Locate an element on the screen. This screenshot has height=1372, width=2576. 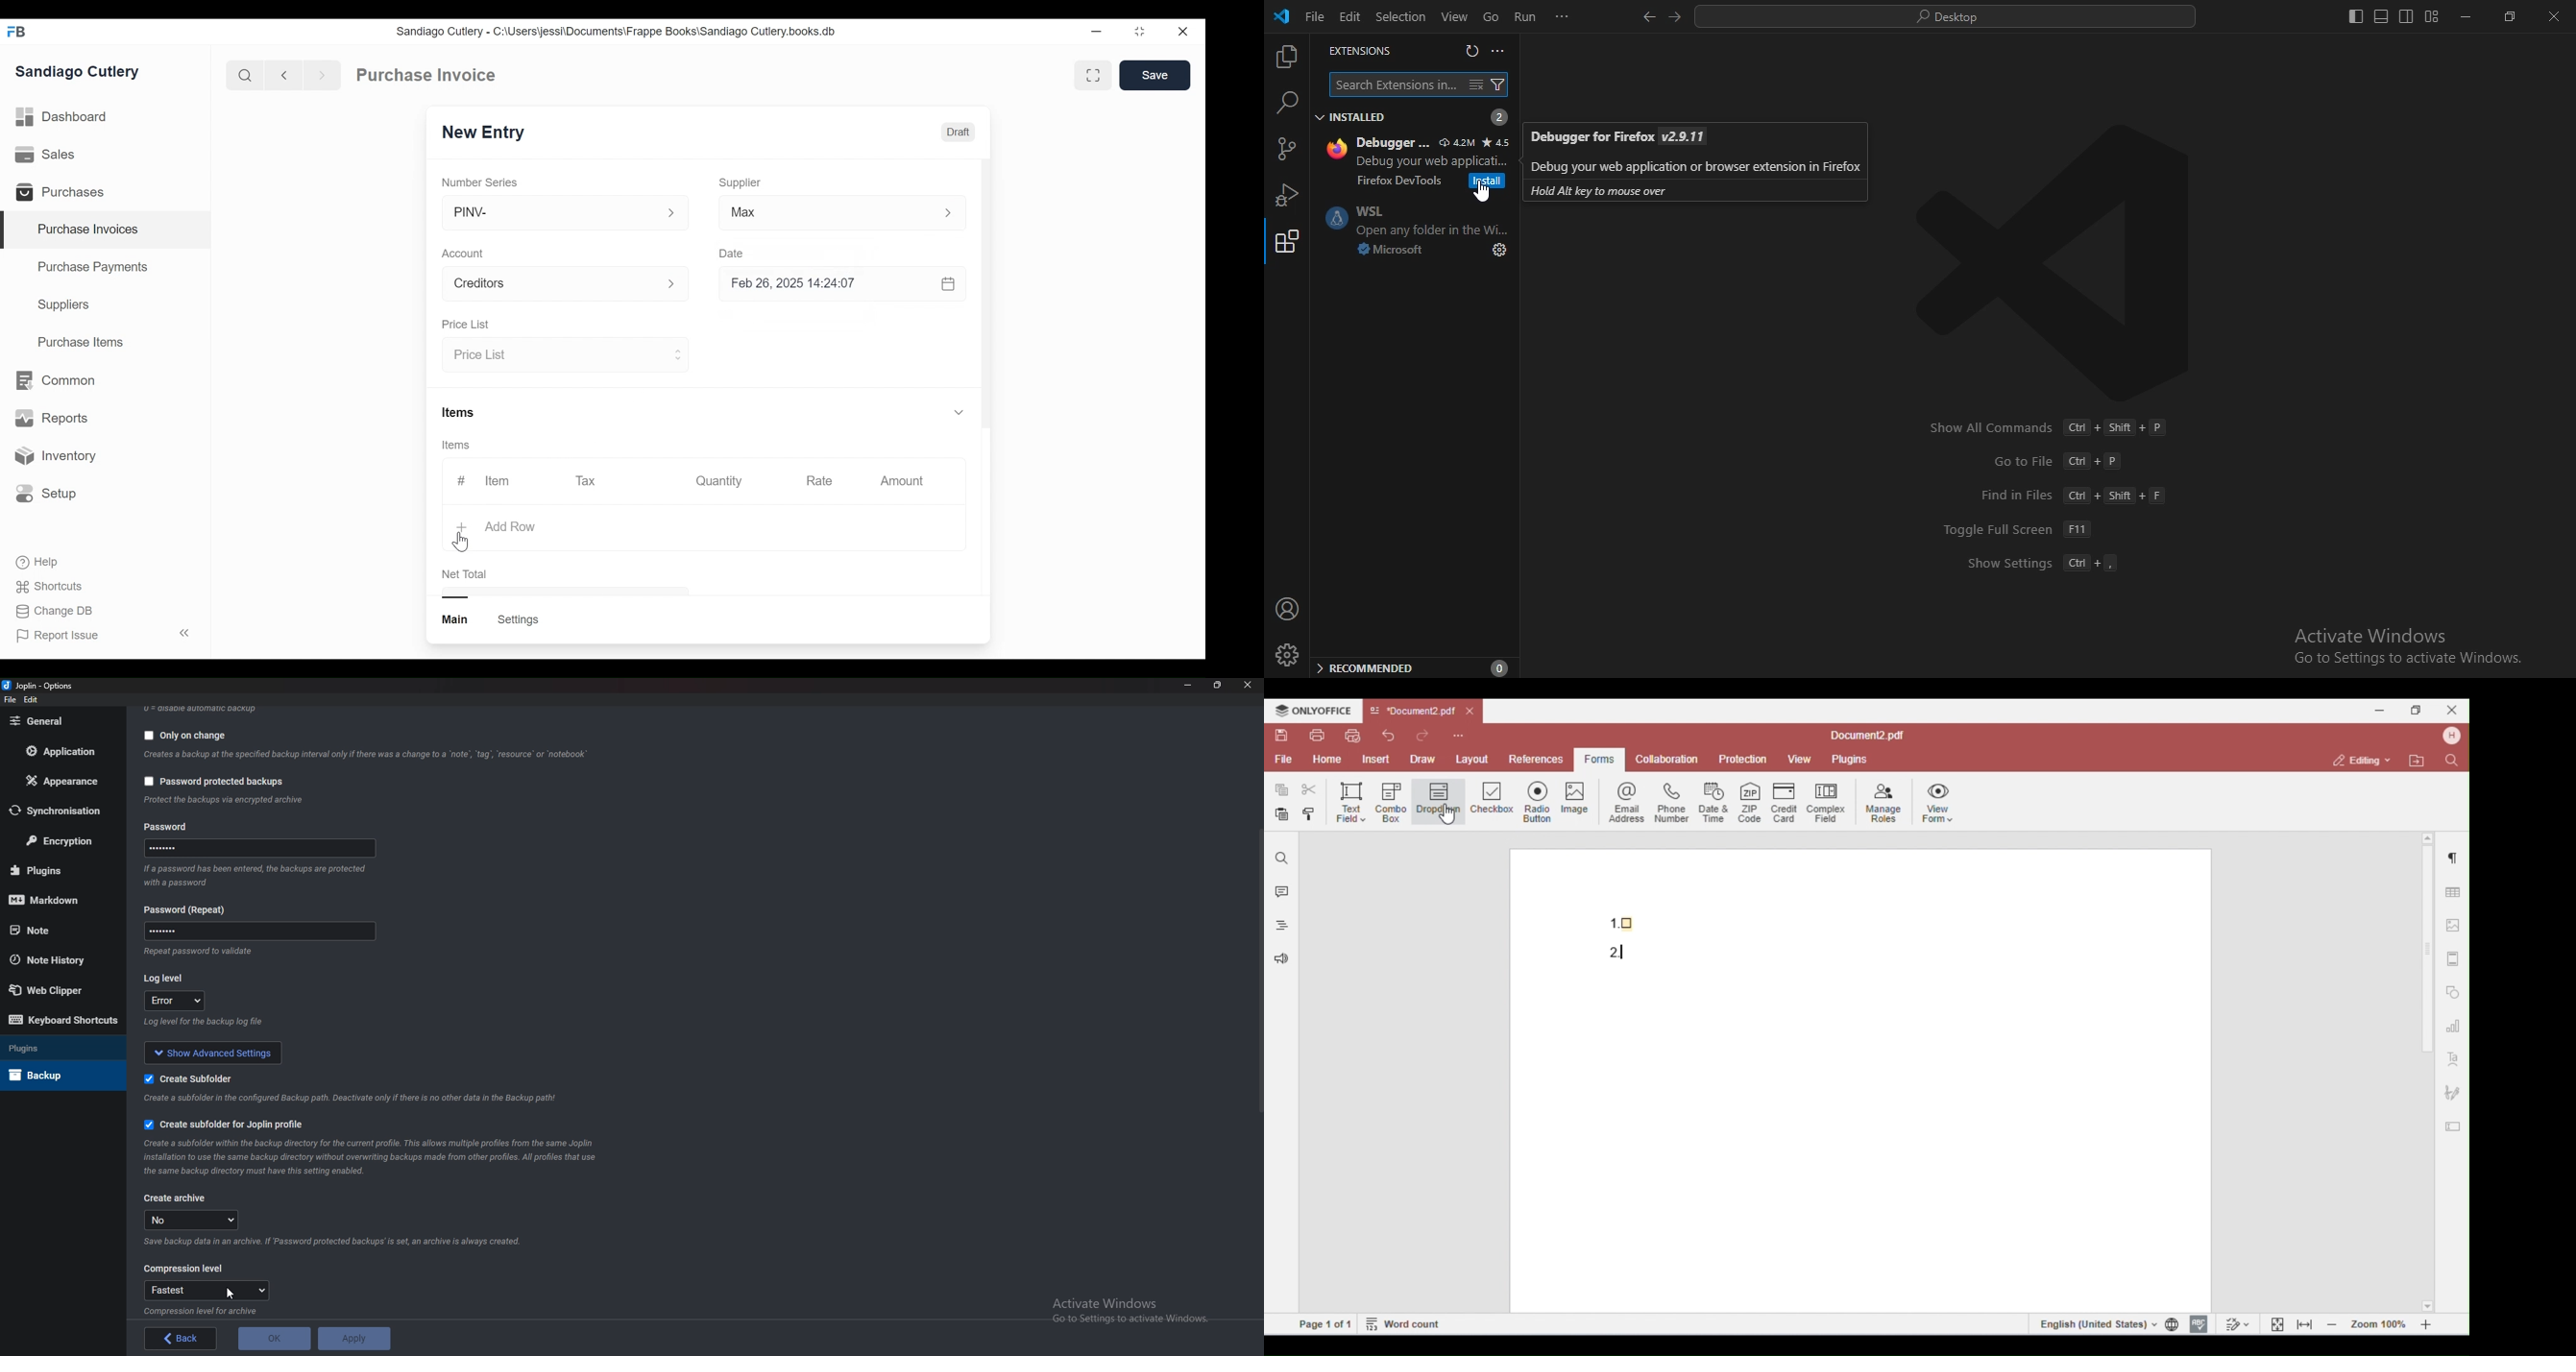
Change DB is located at coordinates (57, 611).